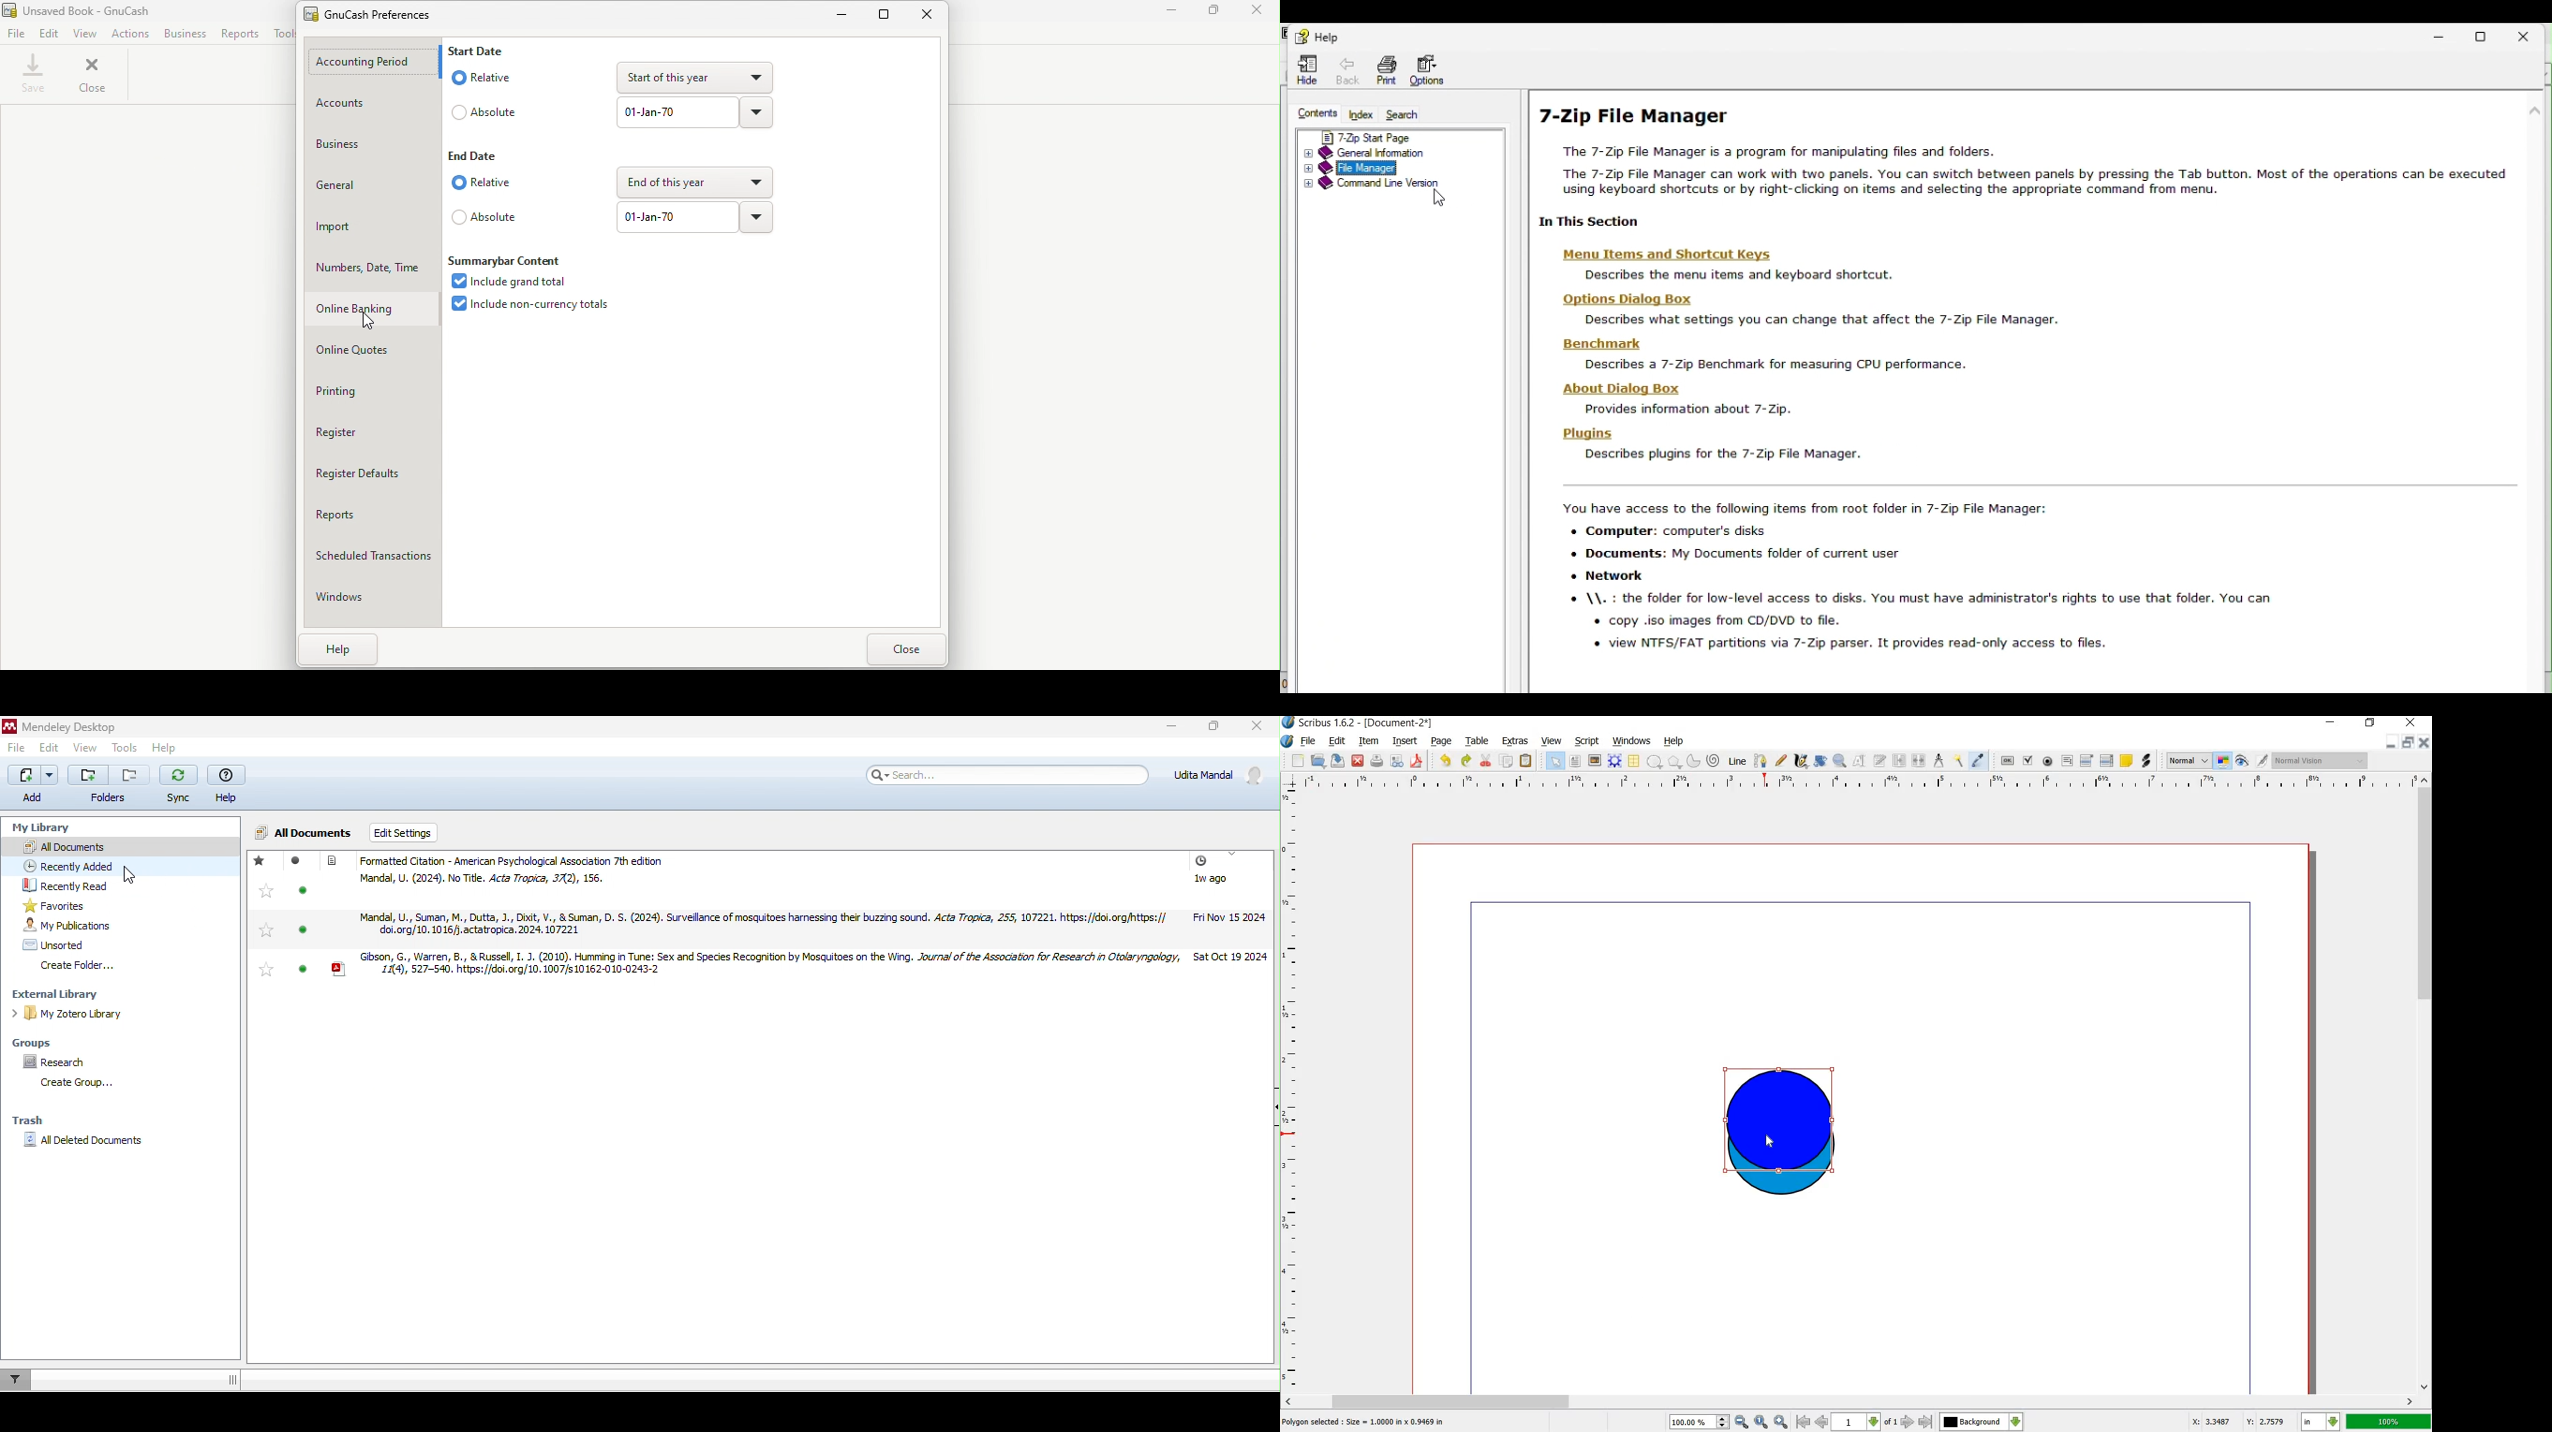  Describe the element at coordinates (1465, 761) in the screenshot. I see `redo` at that location.